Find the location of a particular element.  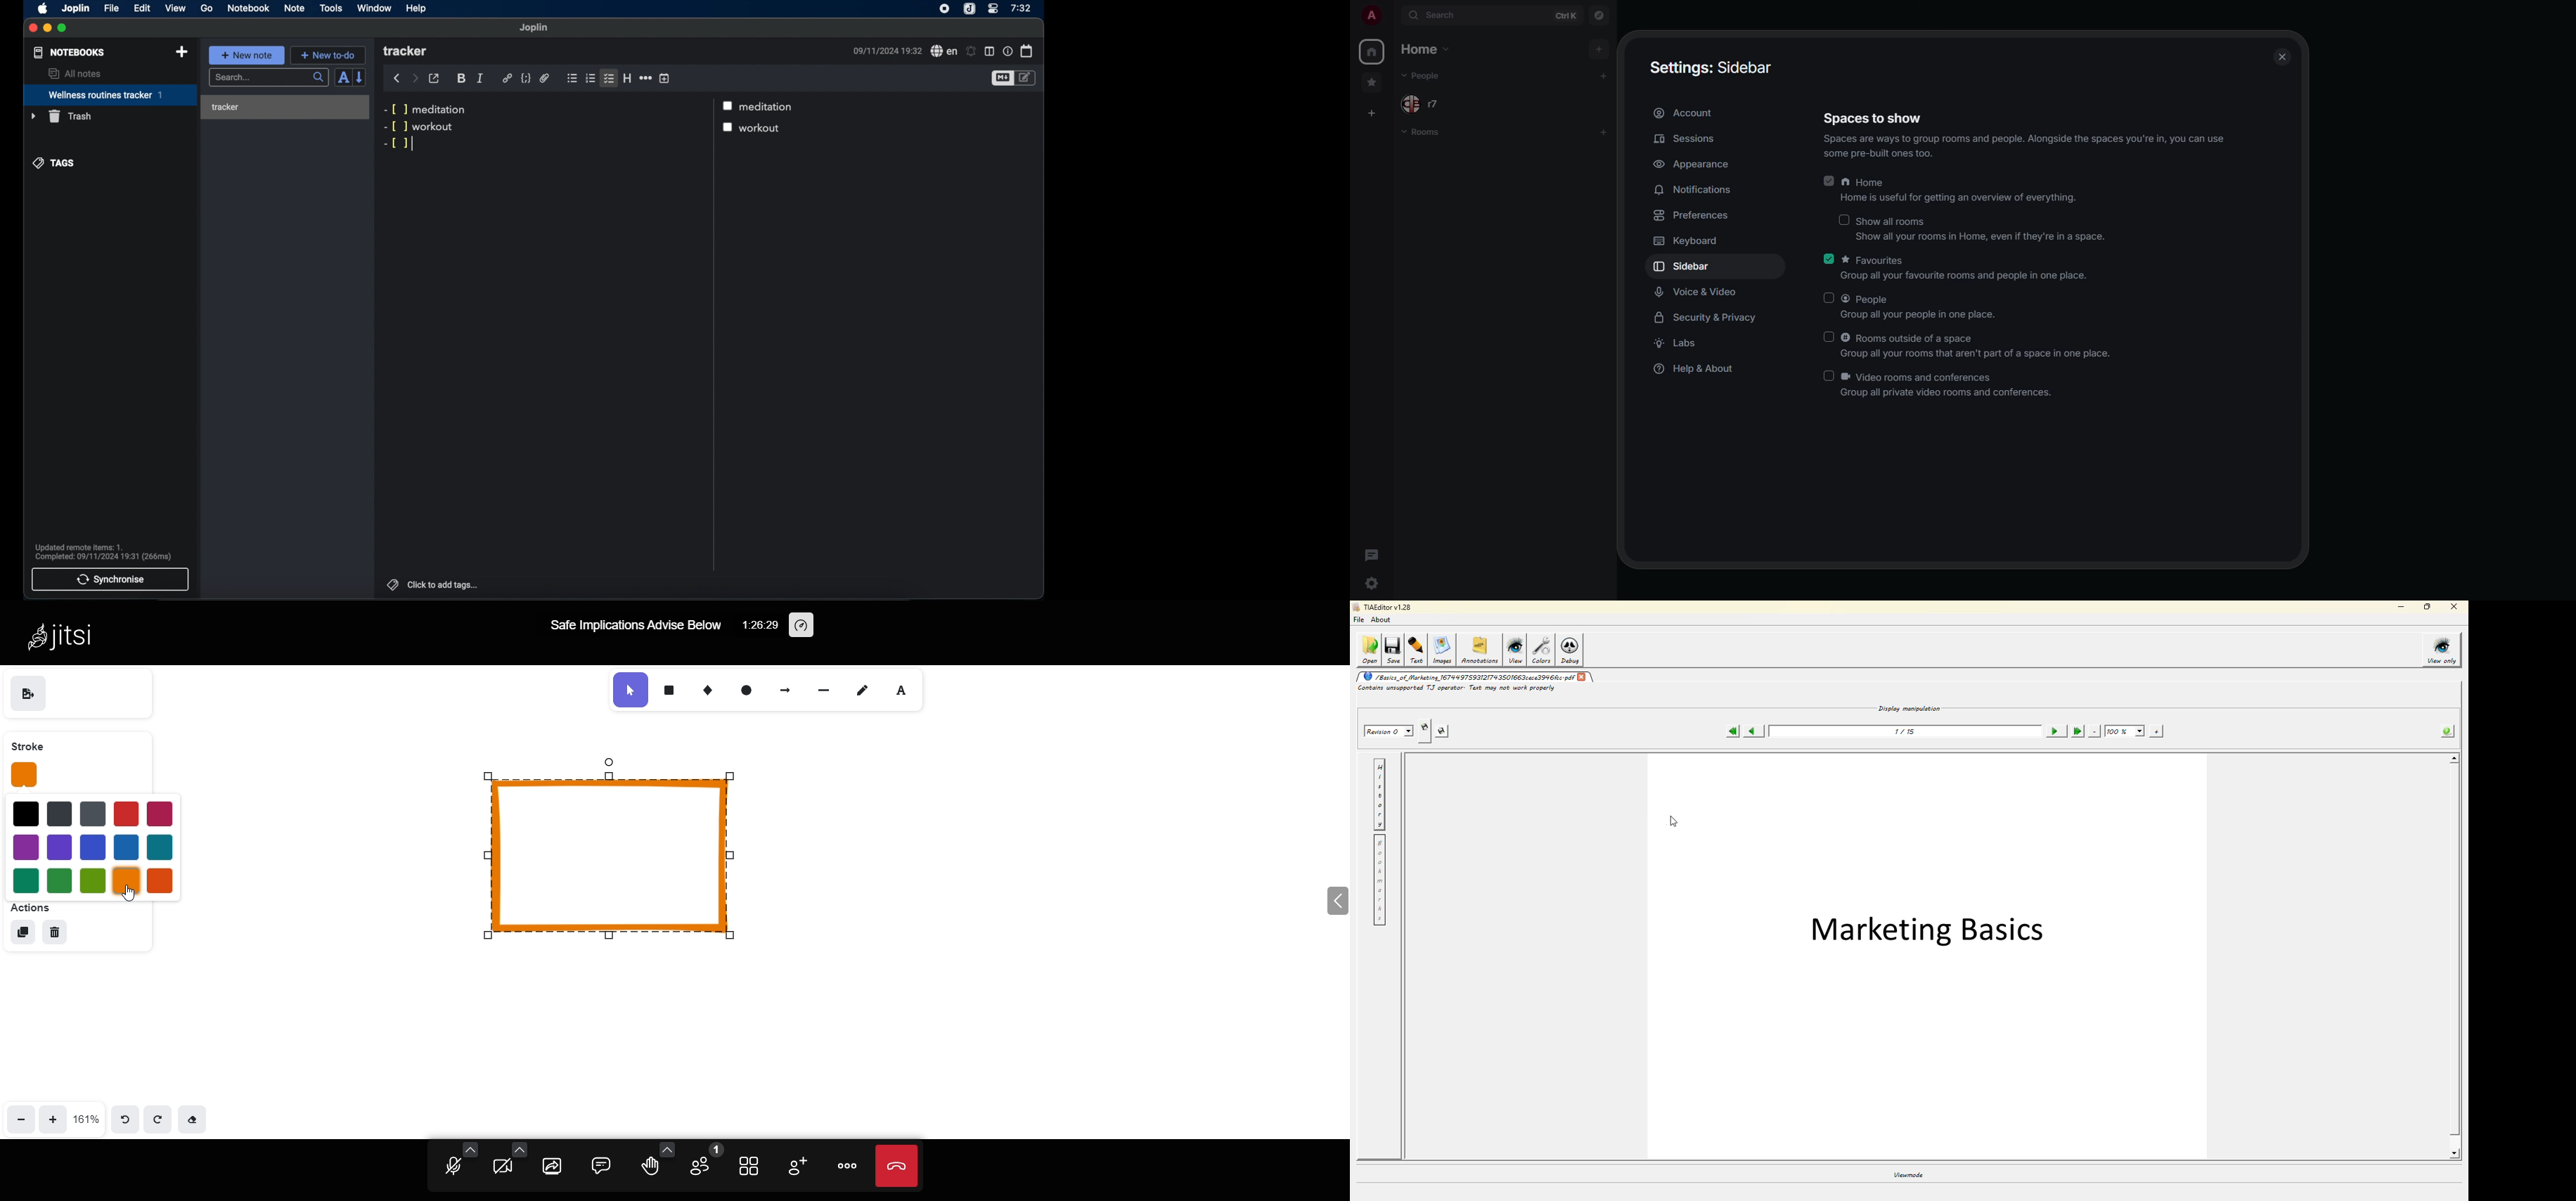

screen recorder is located at coordinates (945, 8).